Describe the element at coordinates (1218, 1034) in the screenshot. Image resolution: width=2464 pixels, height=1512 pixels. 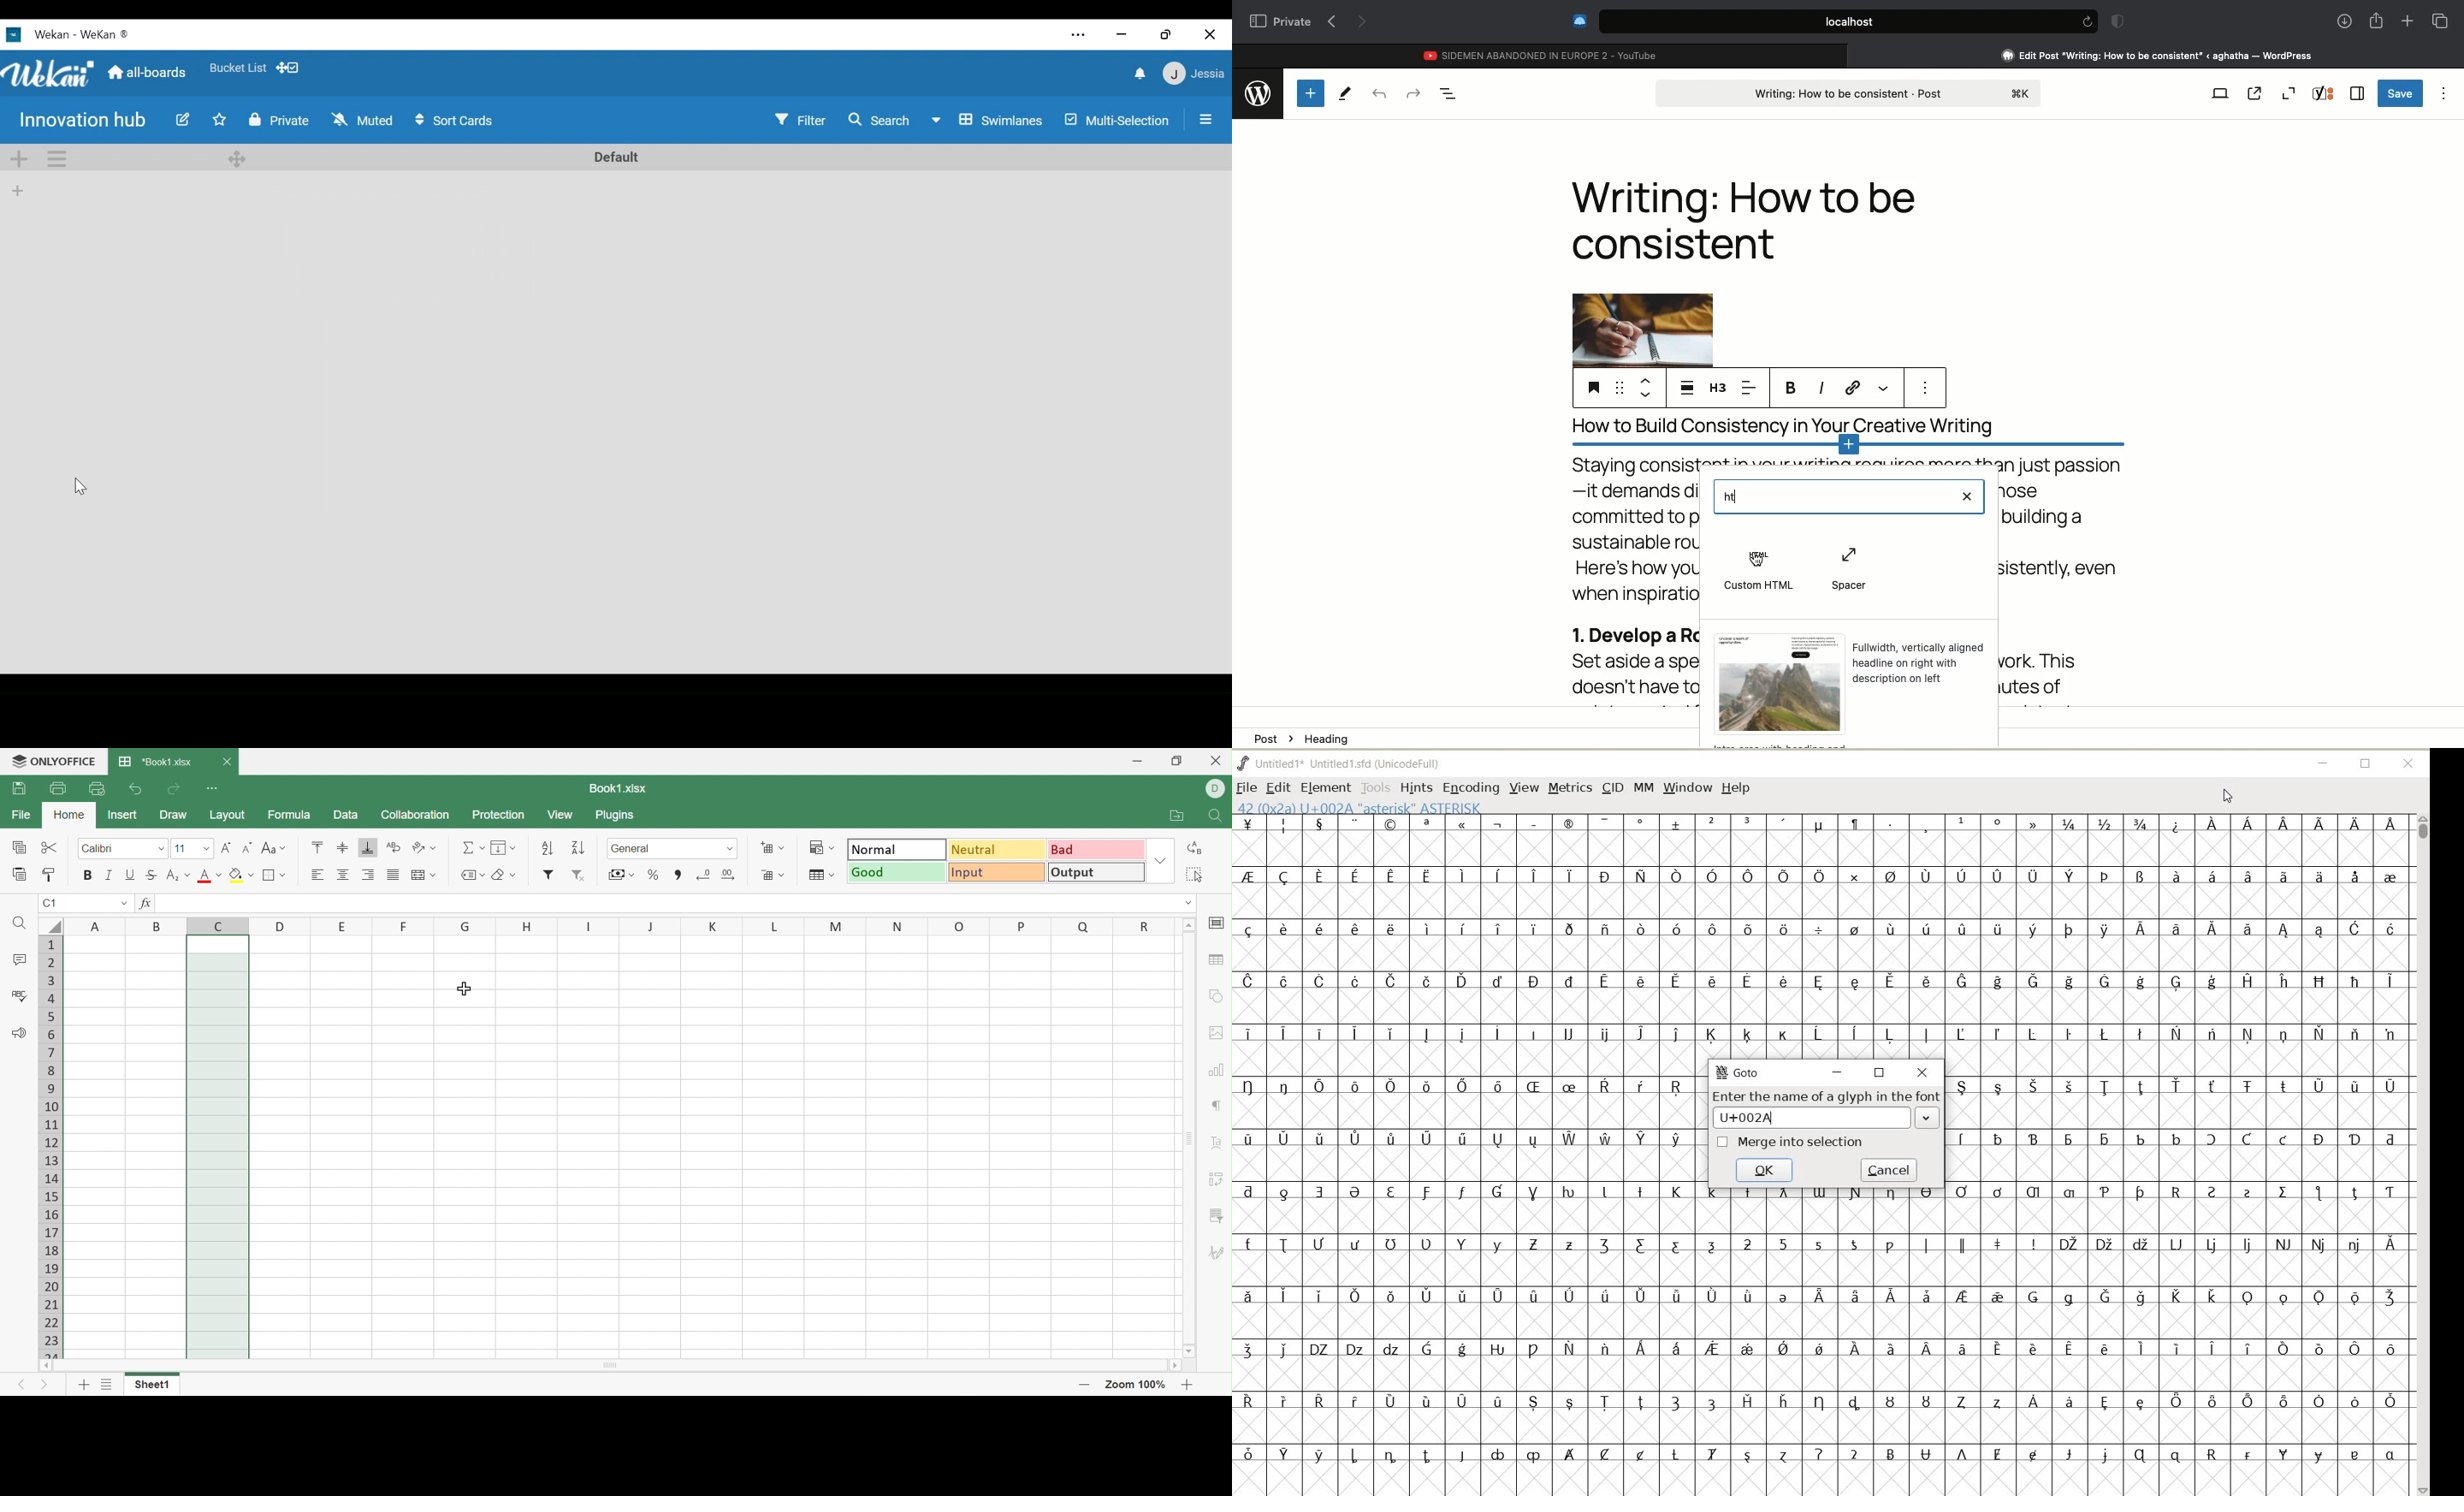
I see `Image settings` at that location.